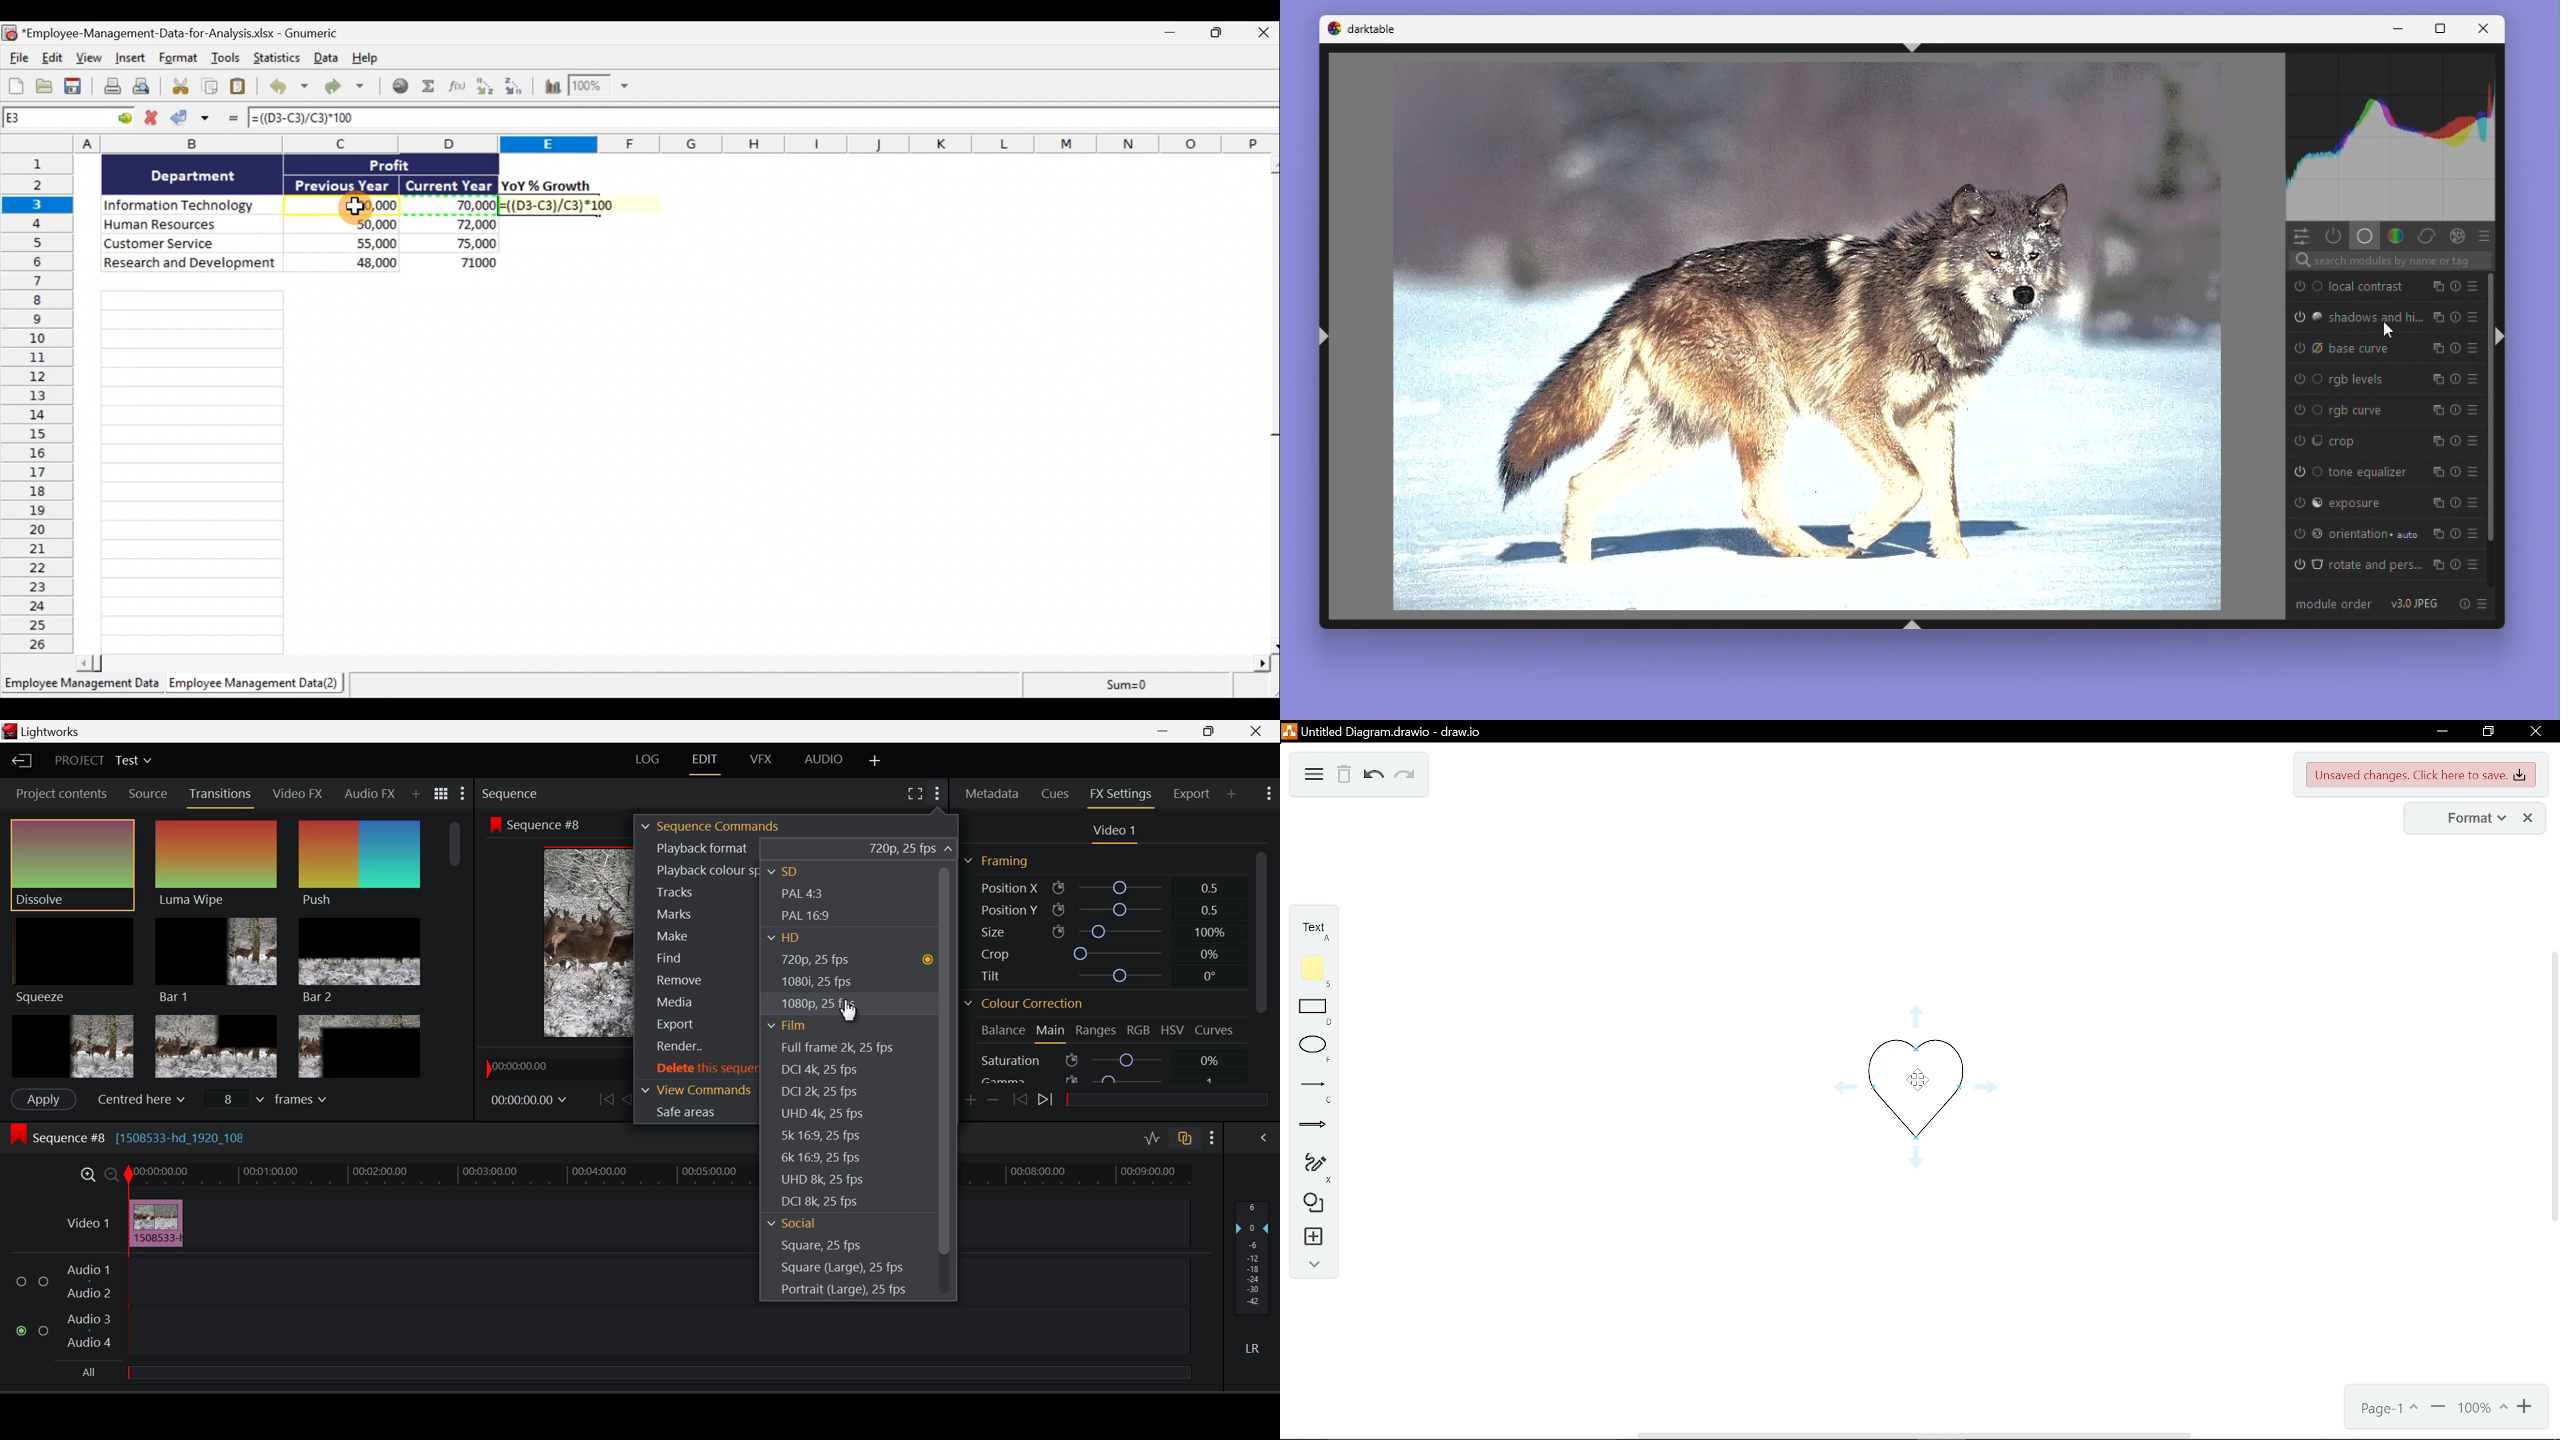 The image size is (2576, 1456). What do you see at coordinates (2473, 411) in the screenshot?
I see `presets` at bounding box center [2473, 411].